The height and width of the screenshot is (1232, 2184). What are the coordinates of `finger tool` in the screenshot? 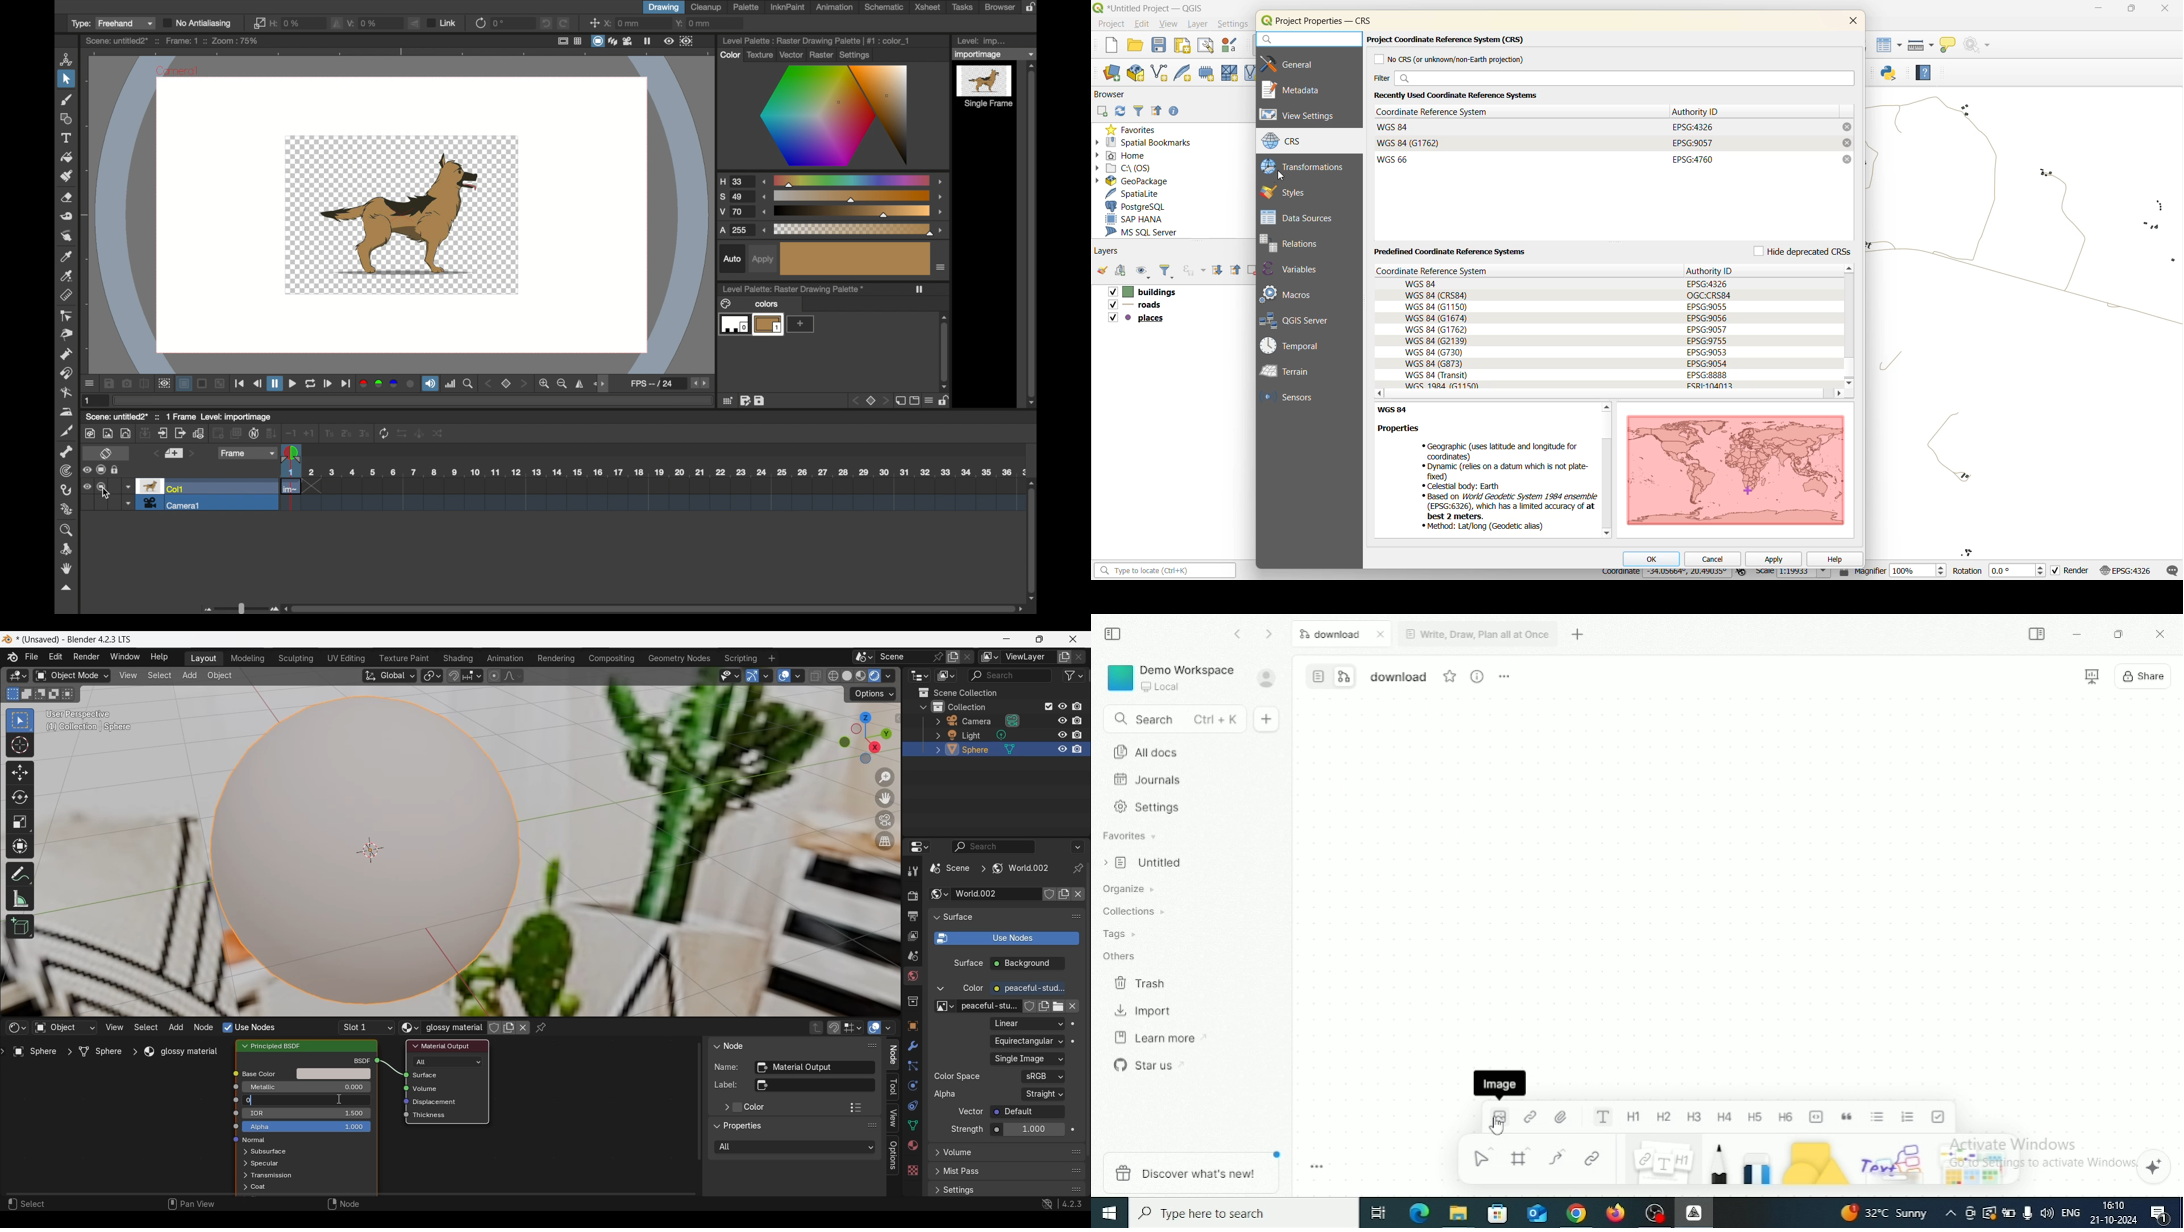 It's located at (67, 236).